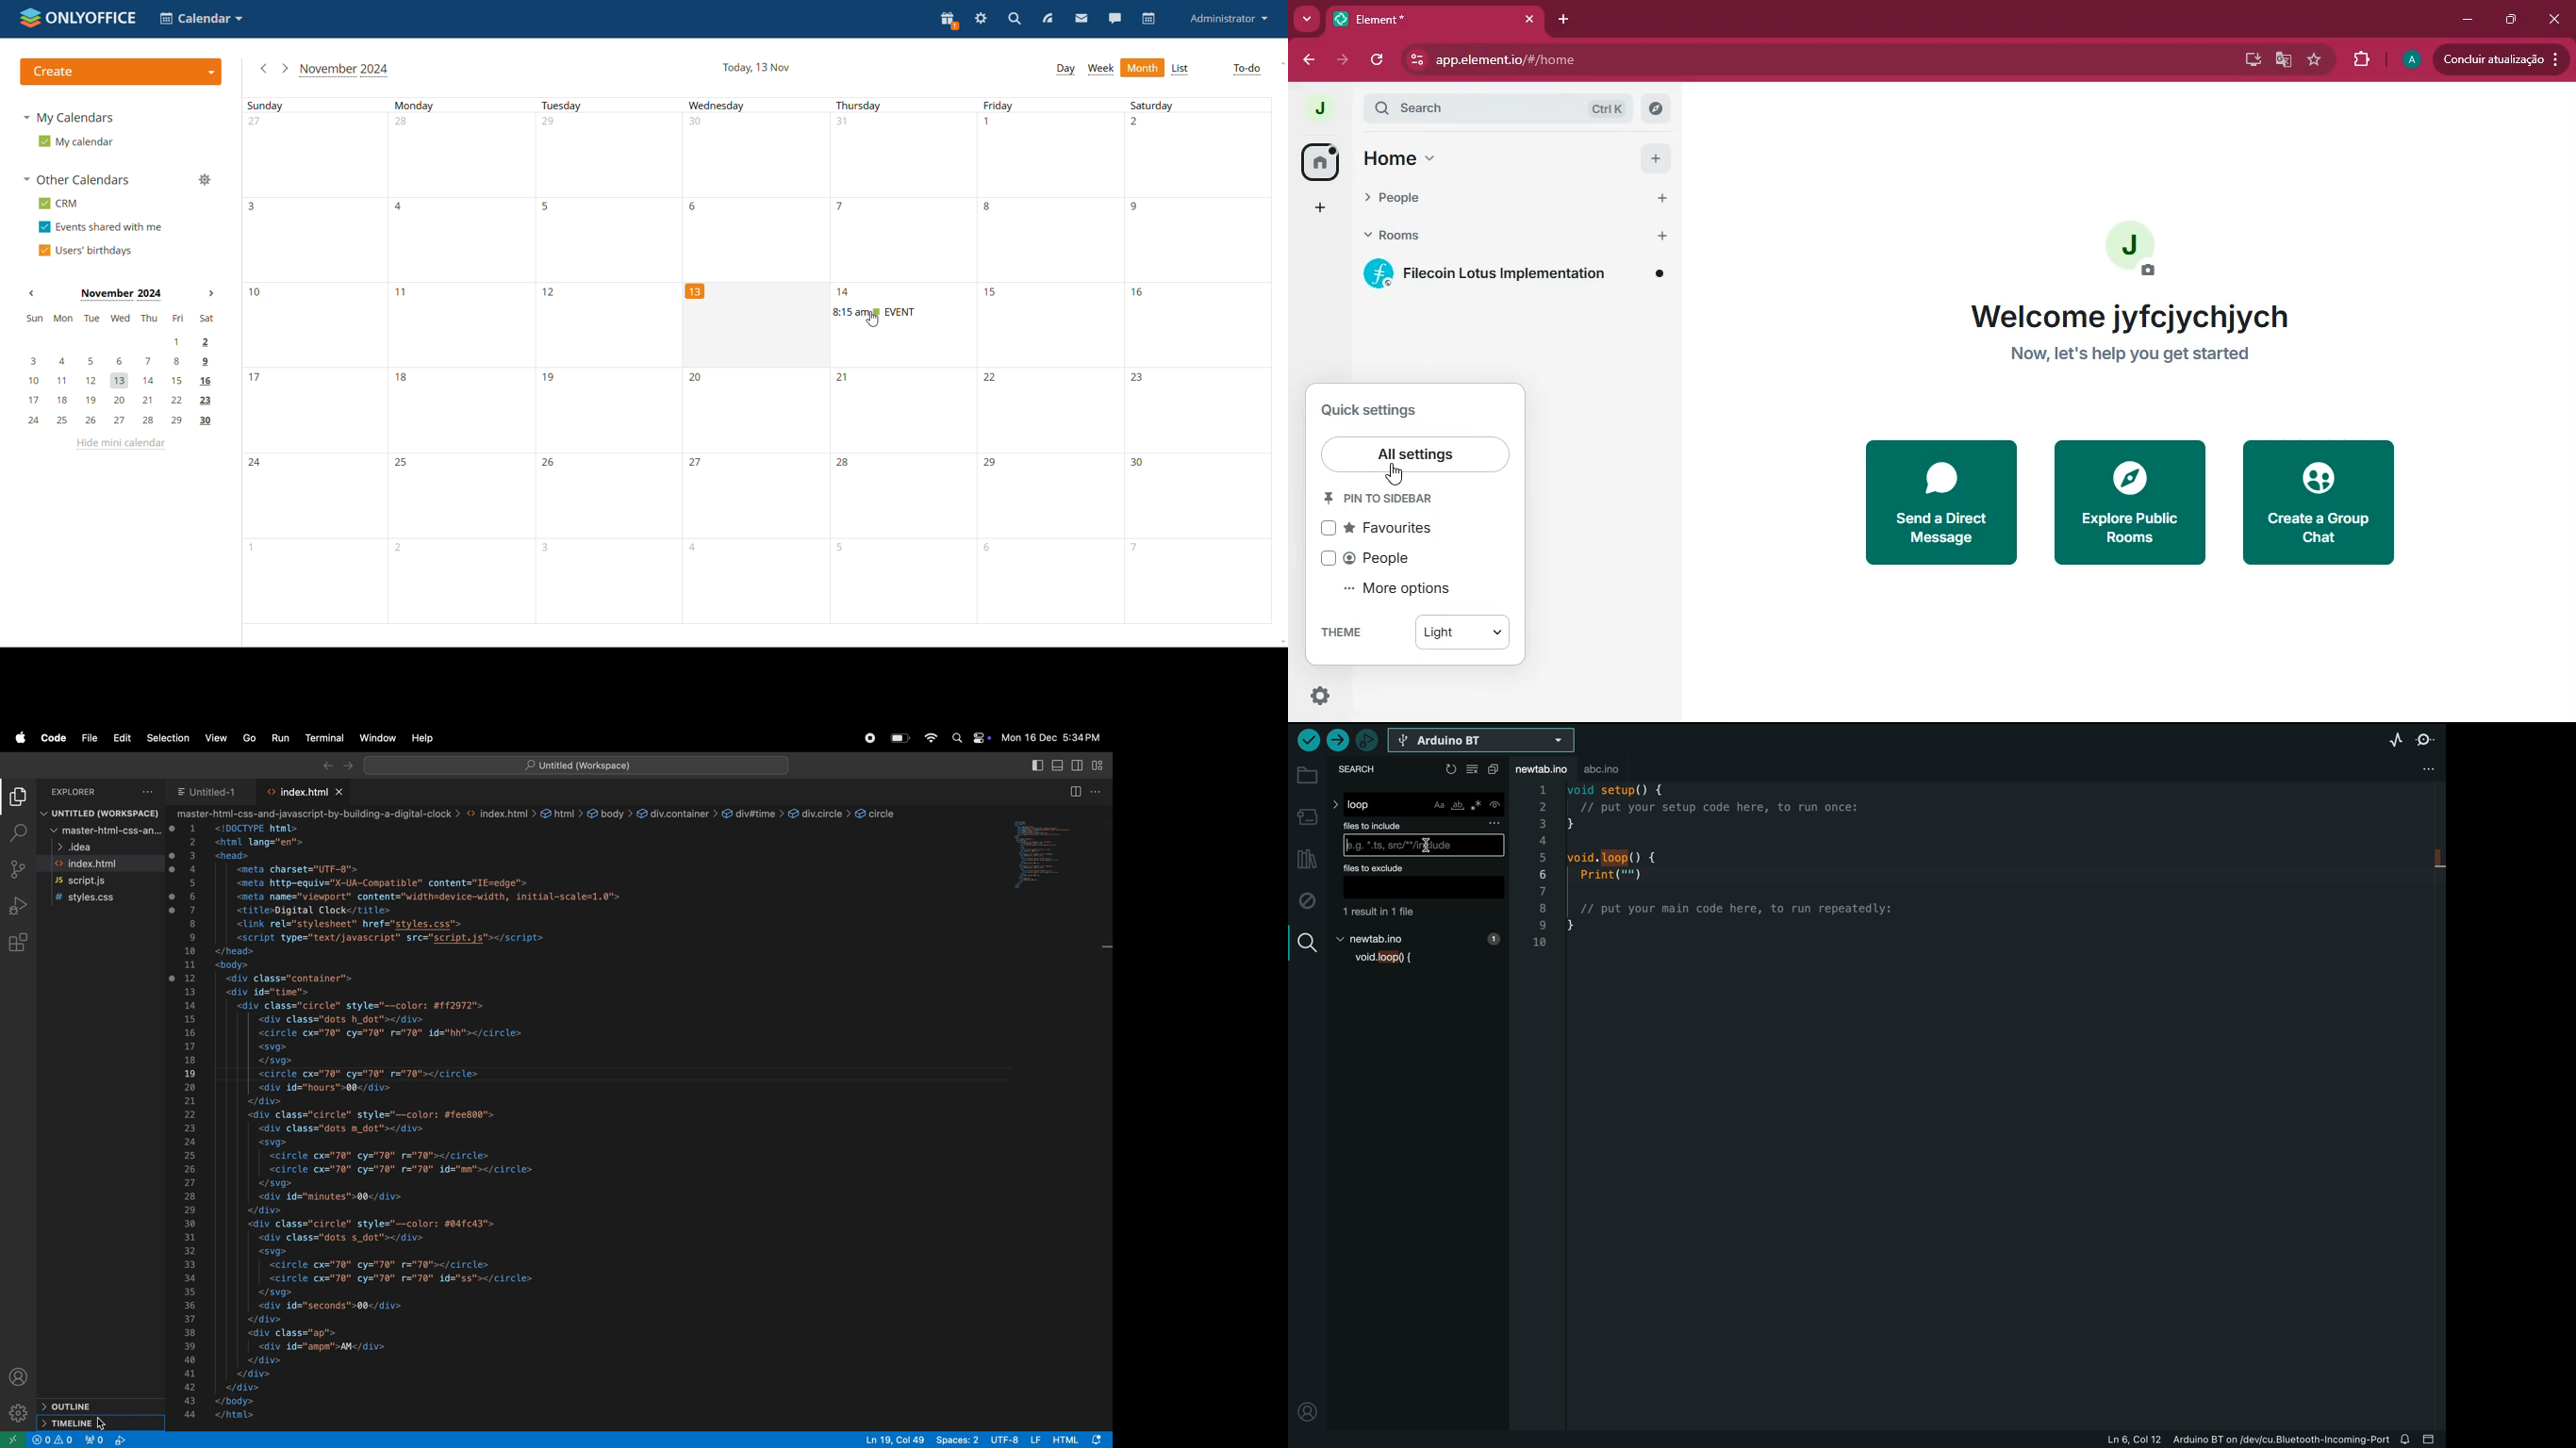 The height and width of the screenshot is (1456, 2576). What do you see at coordinates (2555, 19) in the screenshot?
I see `Close` at bounding box center [2555, 19].